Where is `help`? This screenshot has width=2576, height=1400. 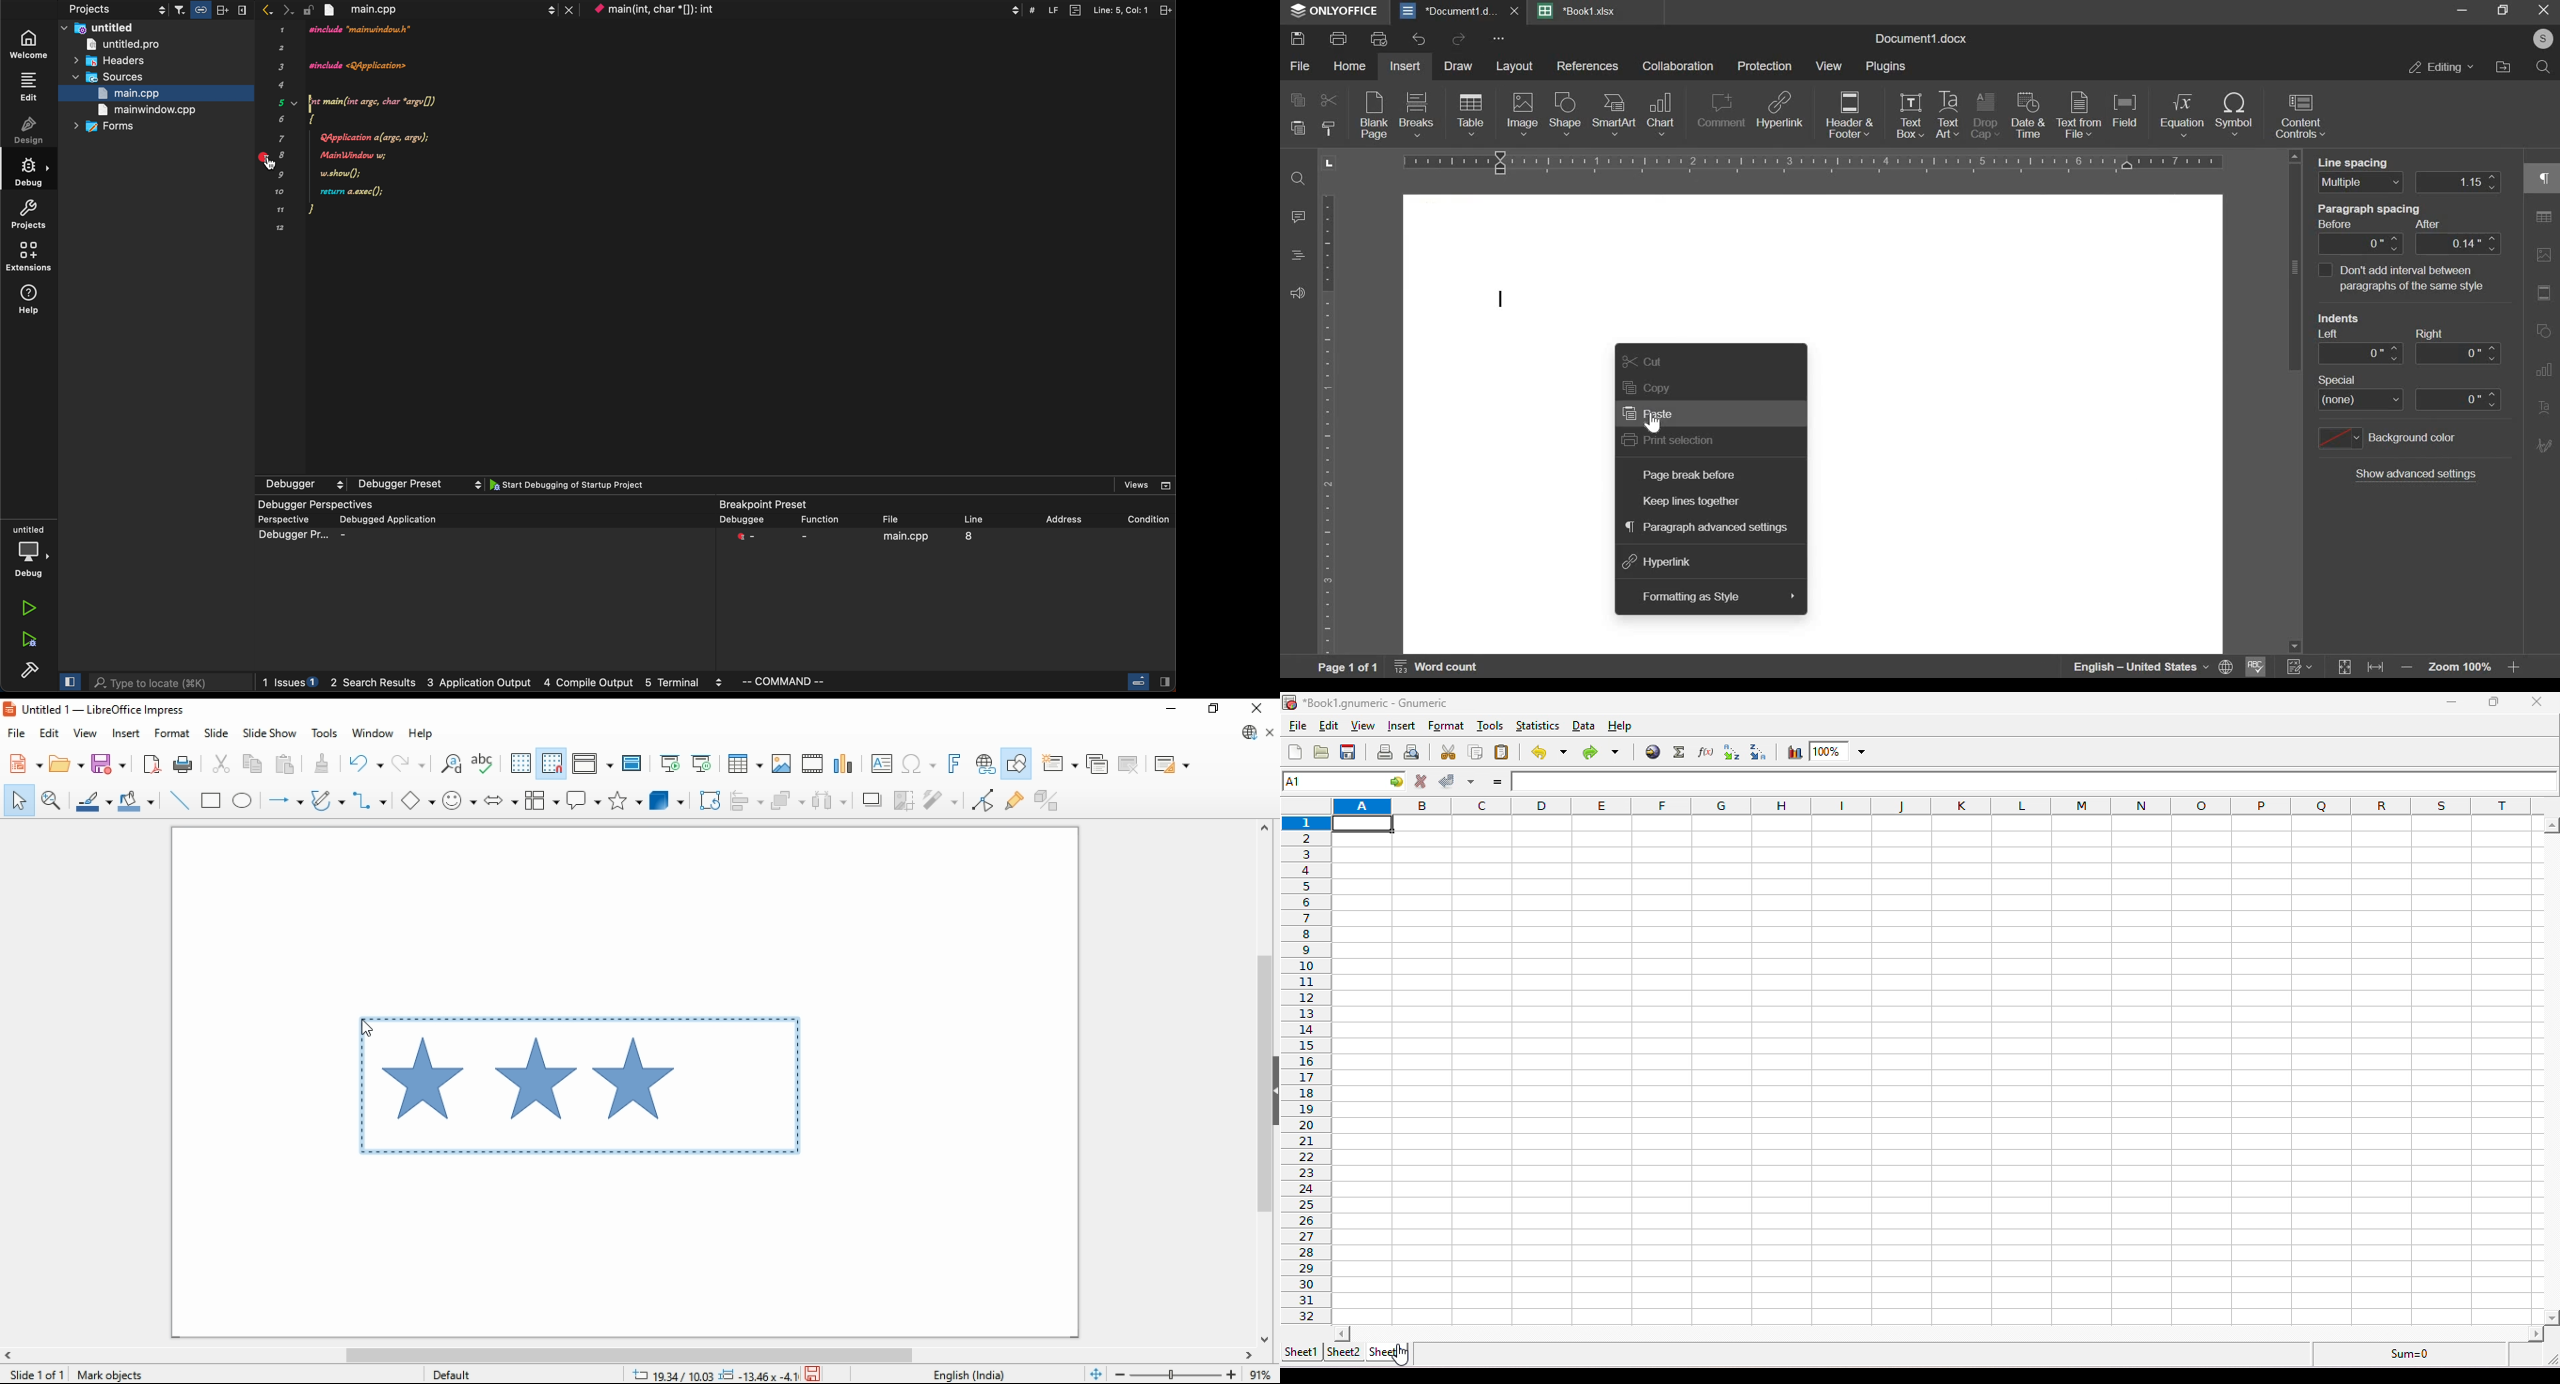 help is located at coordinates (31, 299).